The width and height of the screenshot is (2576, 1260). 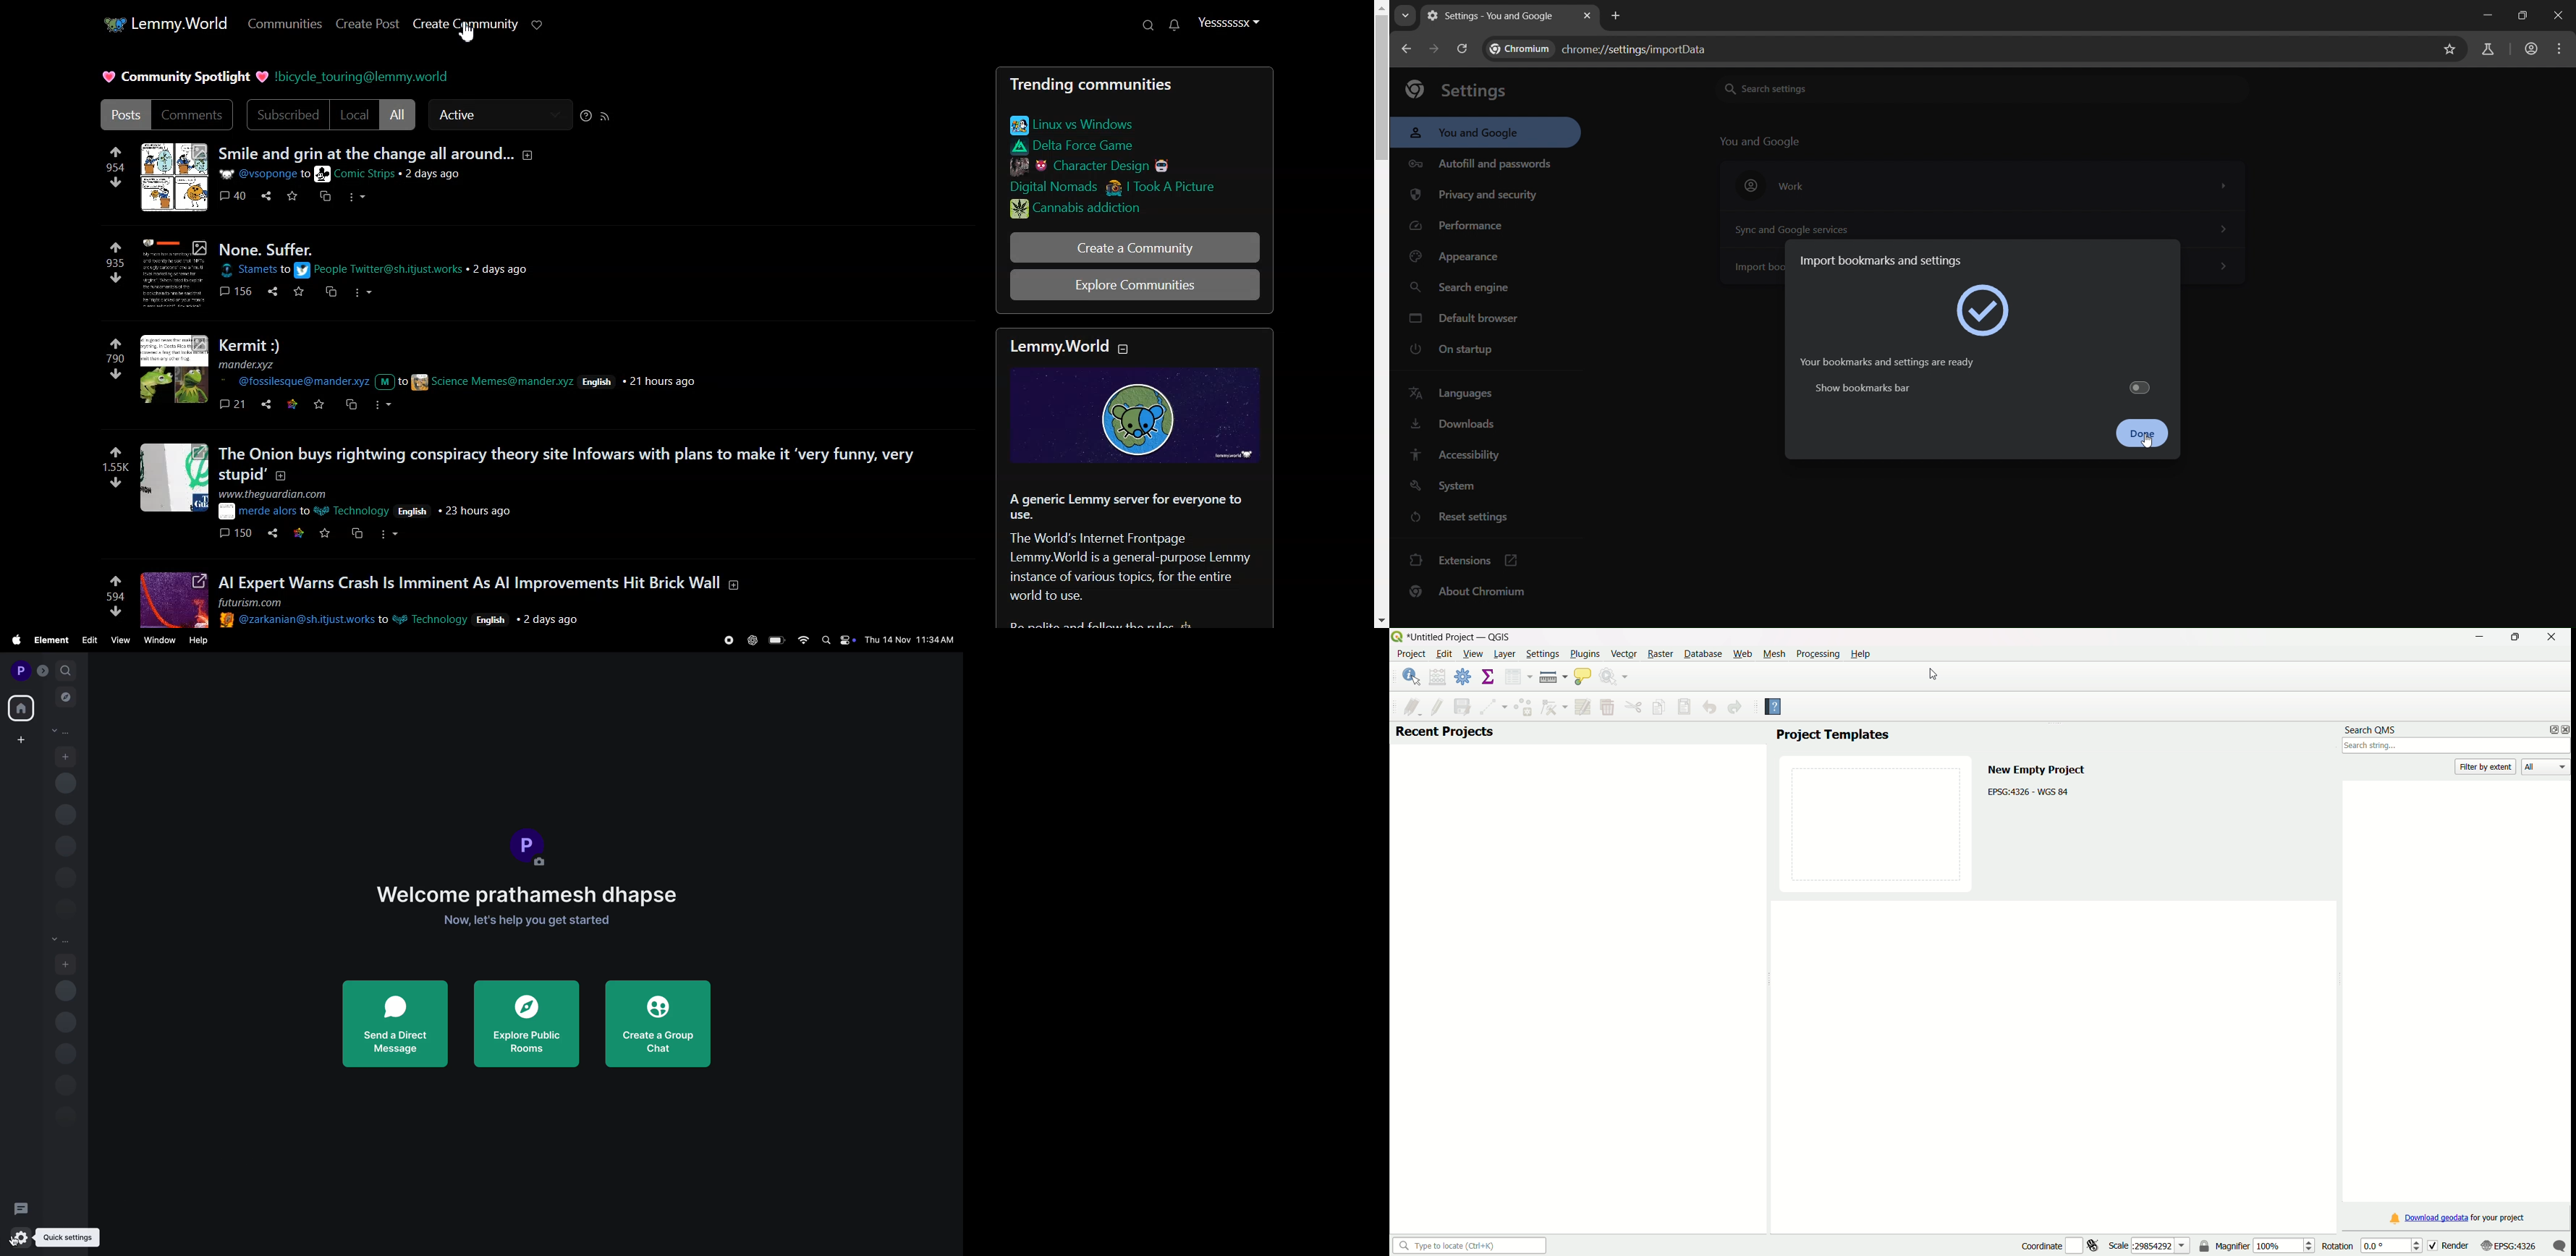 I want to click on Unread message, so click(x=1173, y=25).